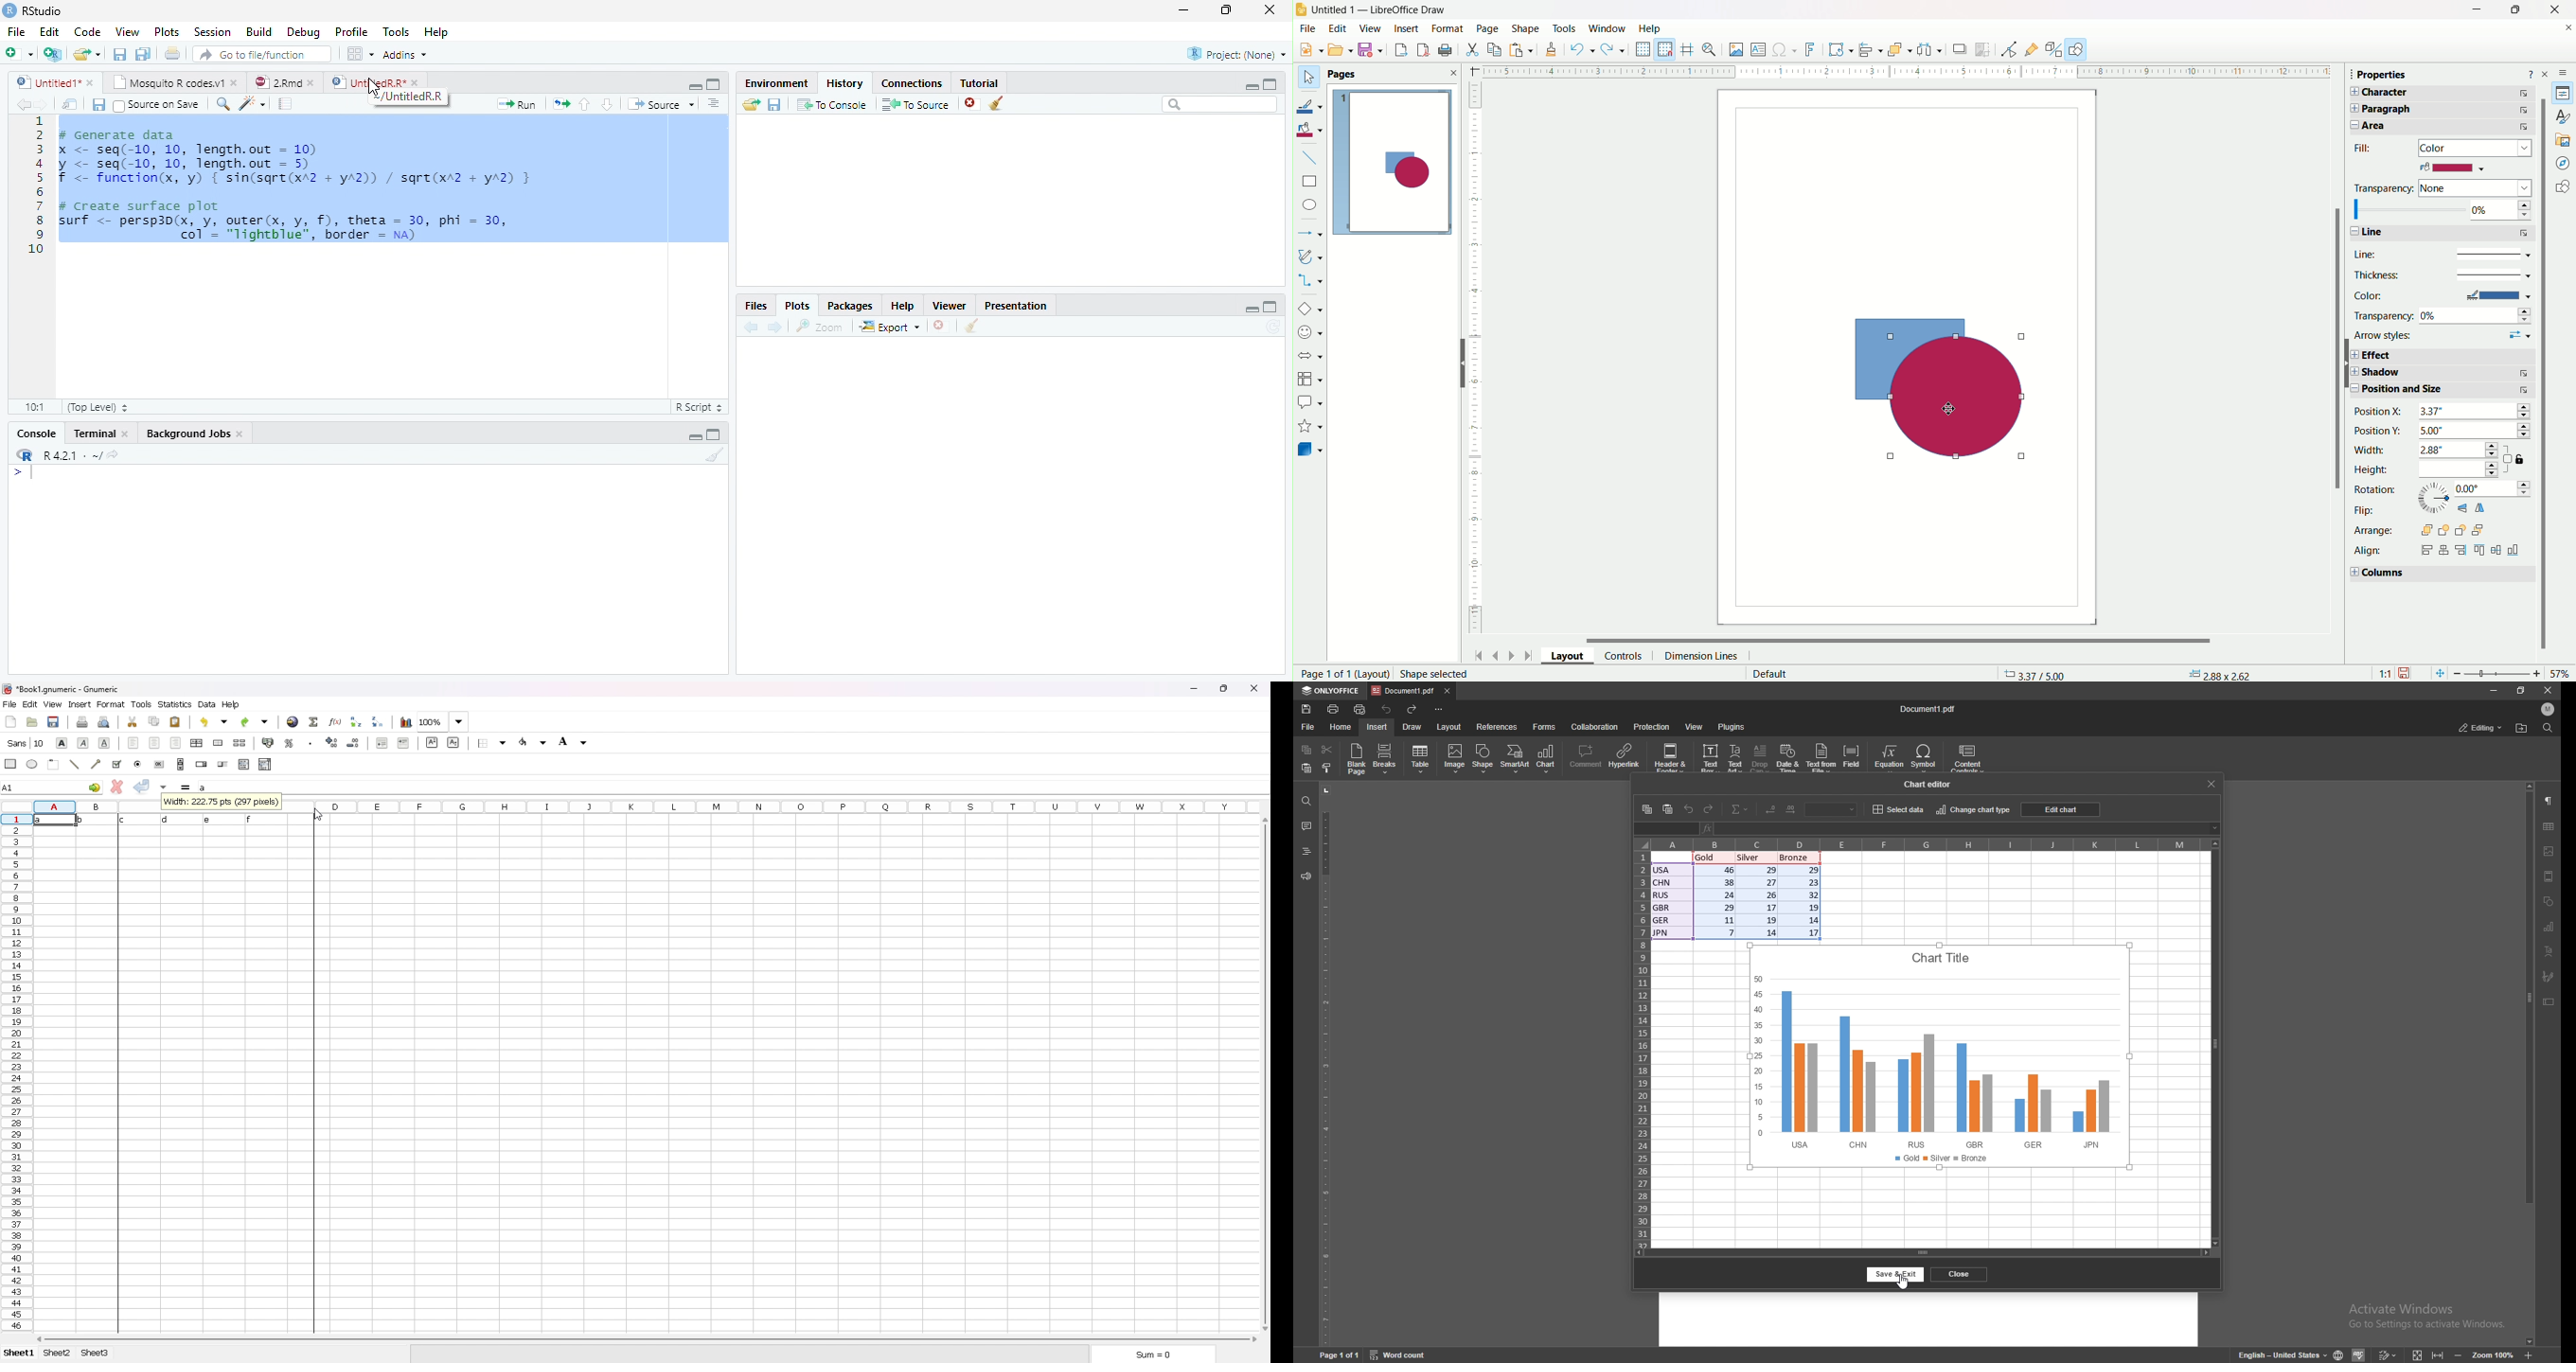 This screenshot has height=1372, width=2576. I want to click on italic, so click(83, 742).